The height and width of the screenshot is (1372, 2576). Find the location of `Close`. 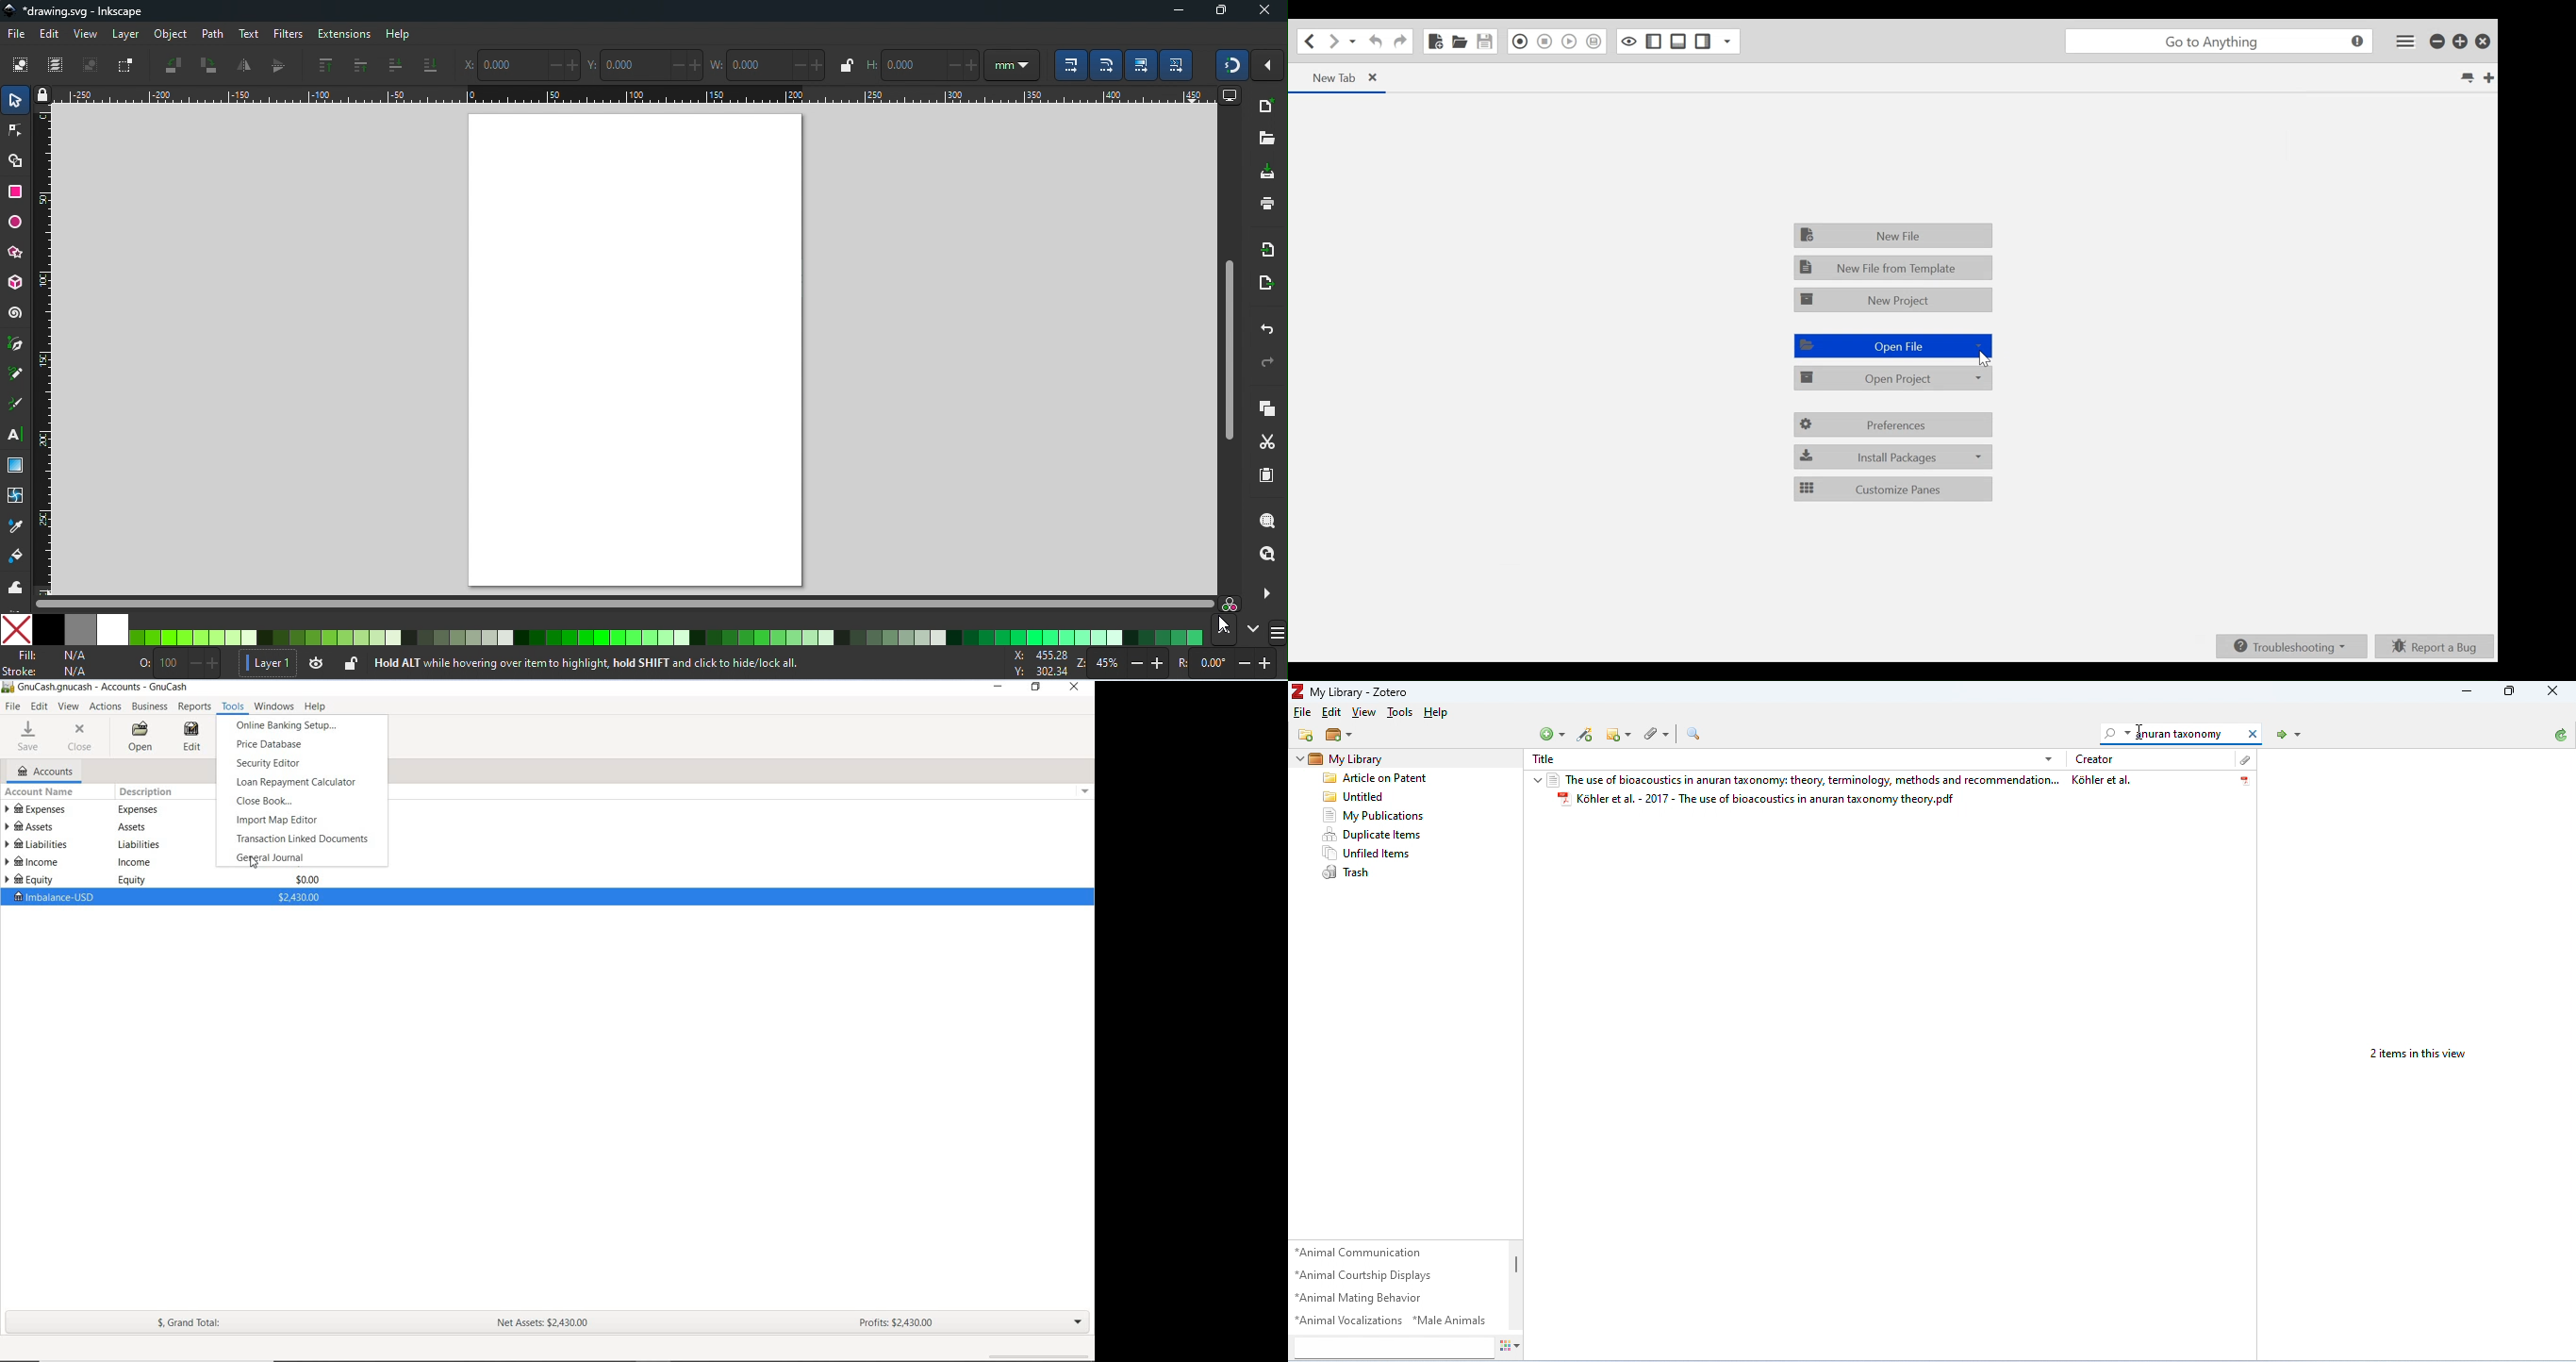

Close is located at coordinates (2555, 690).